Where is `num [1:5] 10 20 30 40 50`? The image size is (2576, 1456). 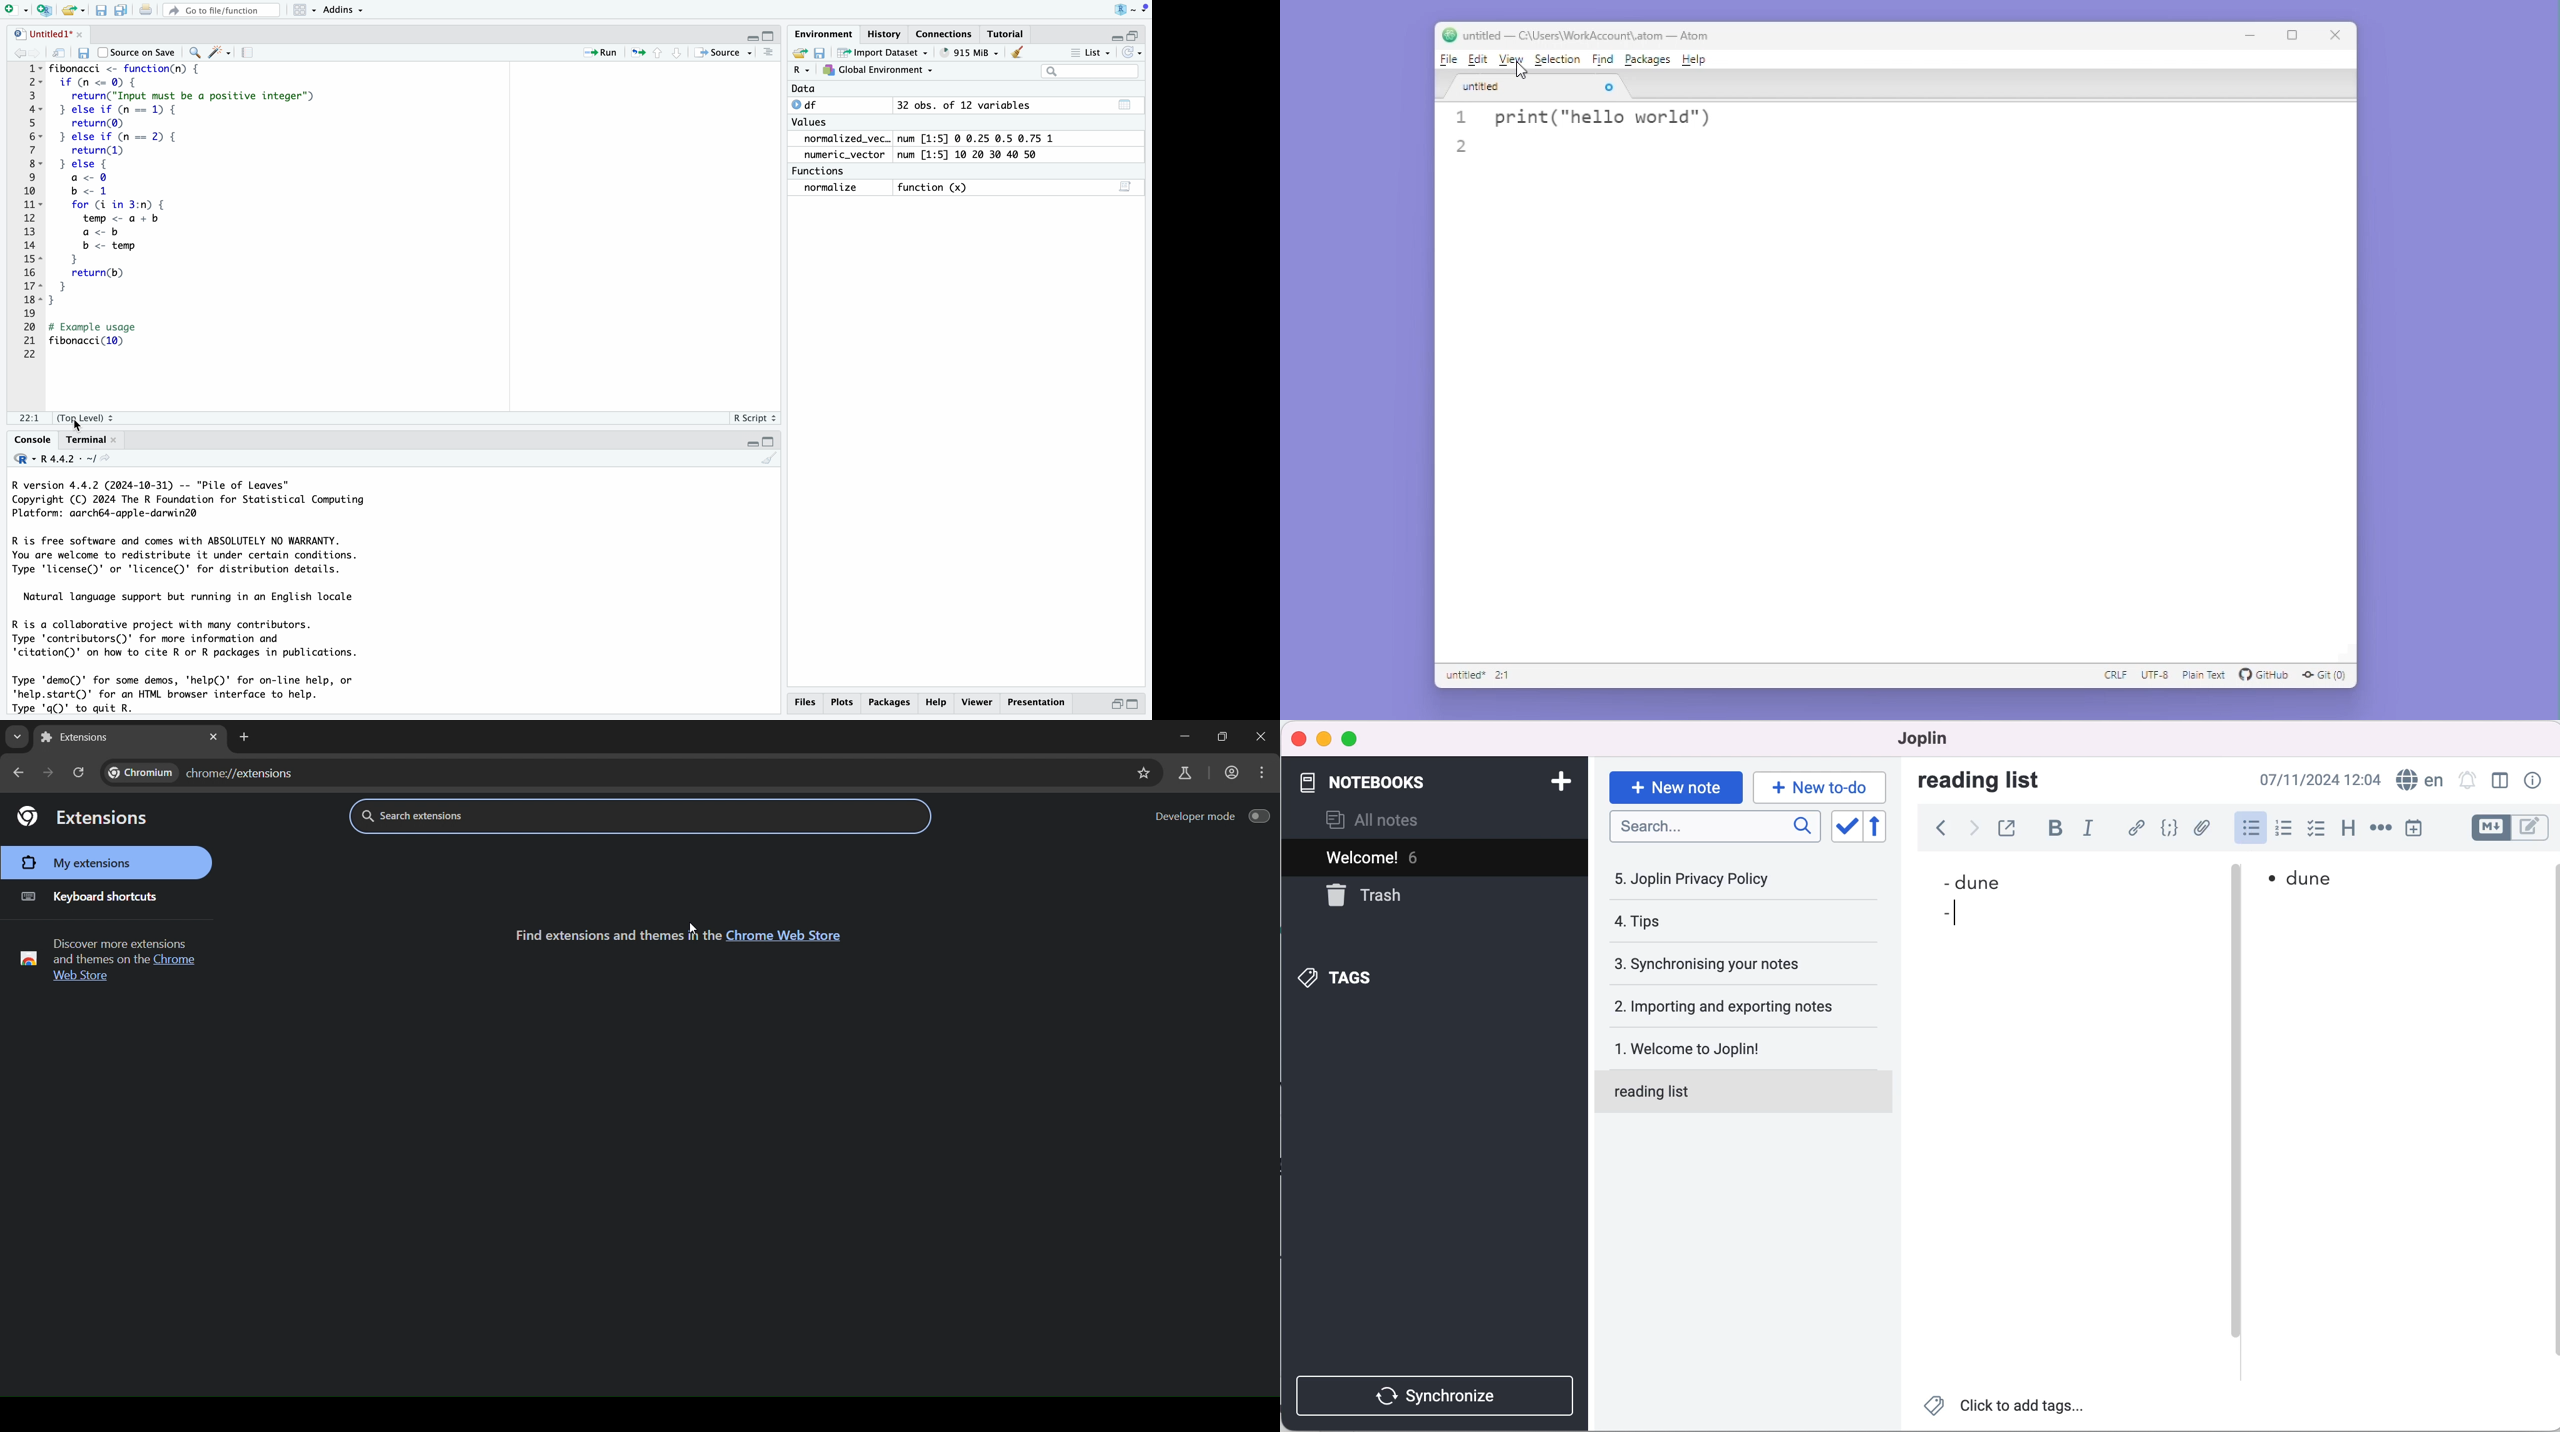
num [1:5] 10 20 30 40 50 is located at coordinates (974, 154).